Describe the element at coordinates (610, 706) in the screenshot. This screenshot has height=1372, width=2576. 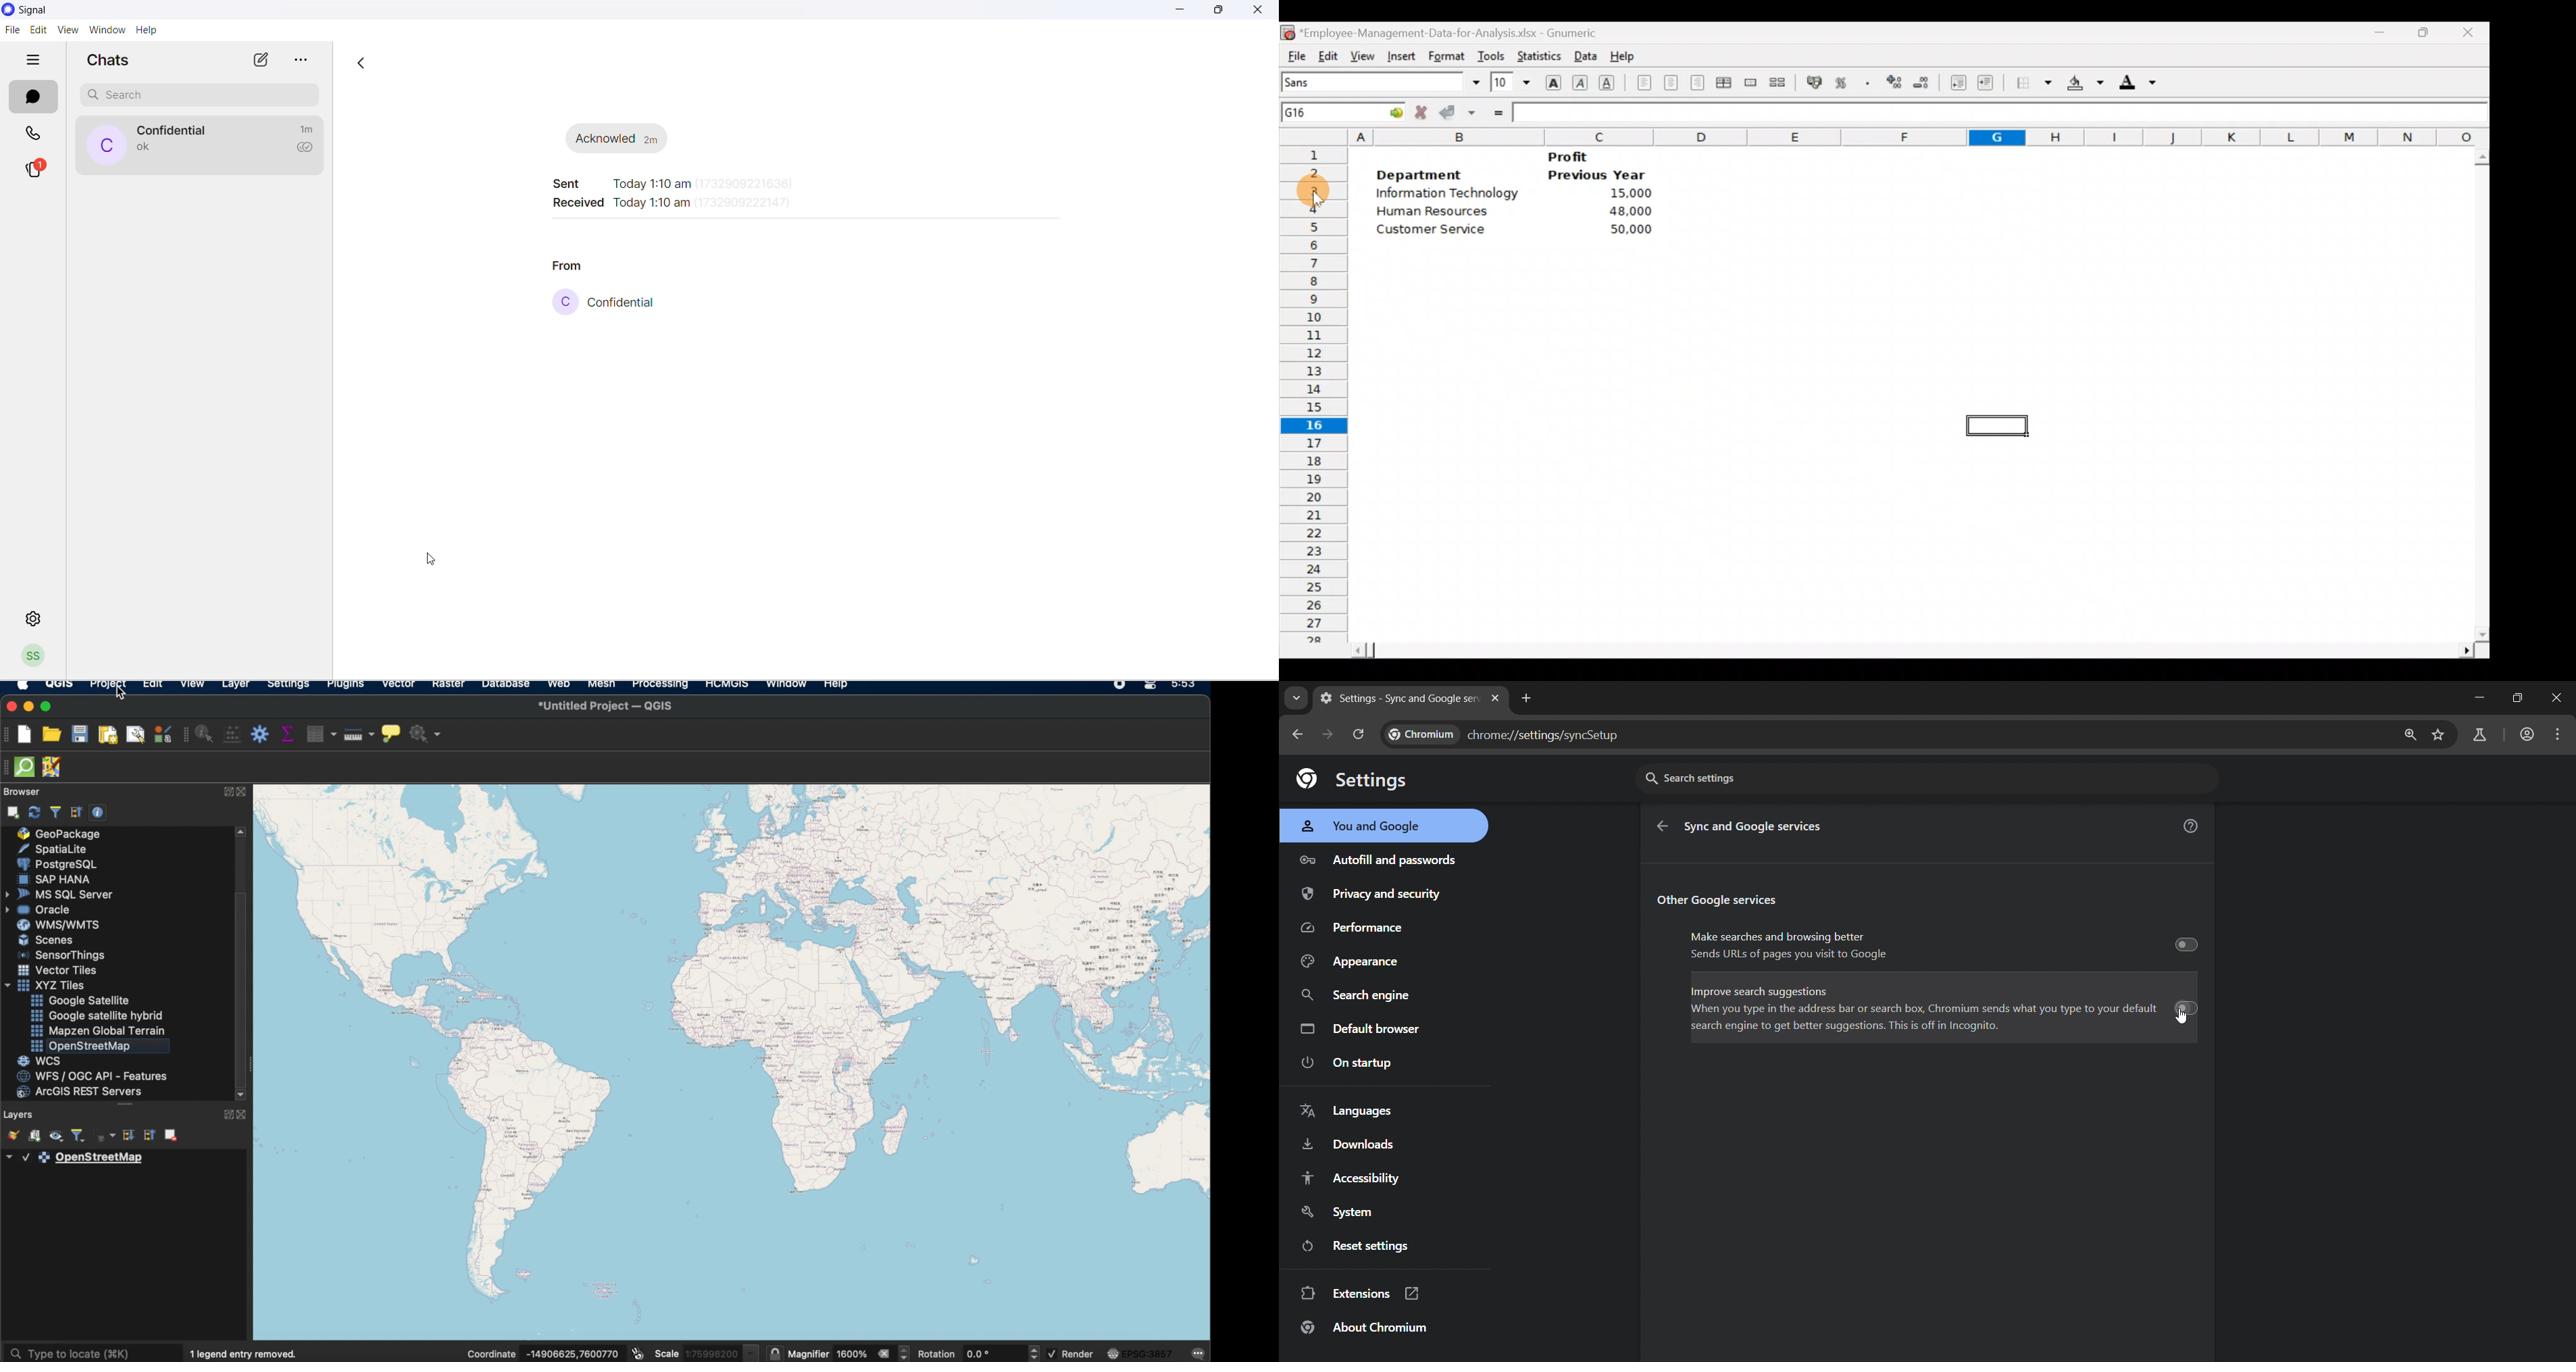
I see `untitled project QGIS` at that location.